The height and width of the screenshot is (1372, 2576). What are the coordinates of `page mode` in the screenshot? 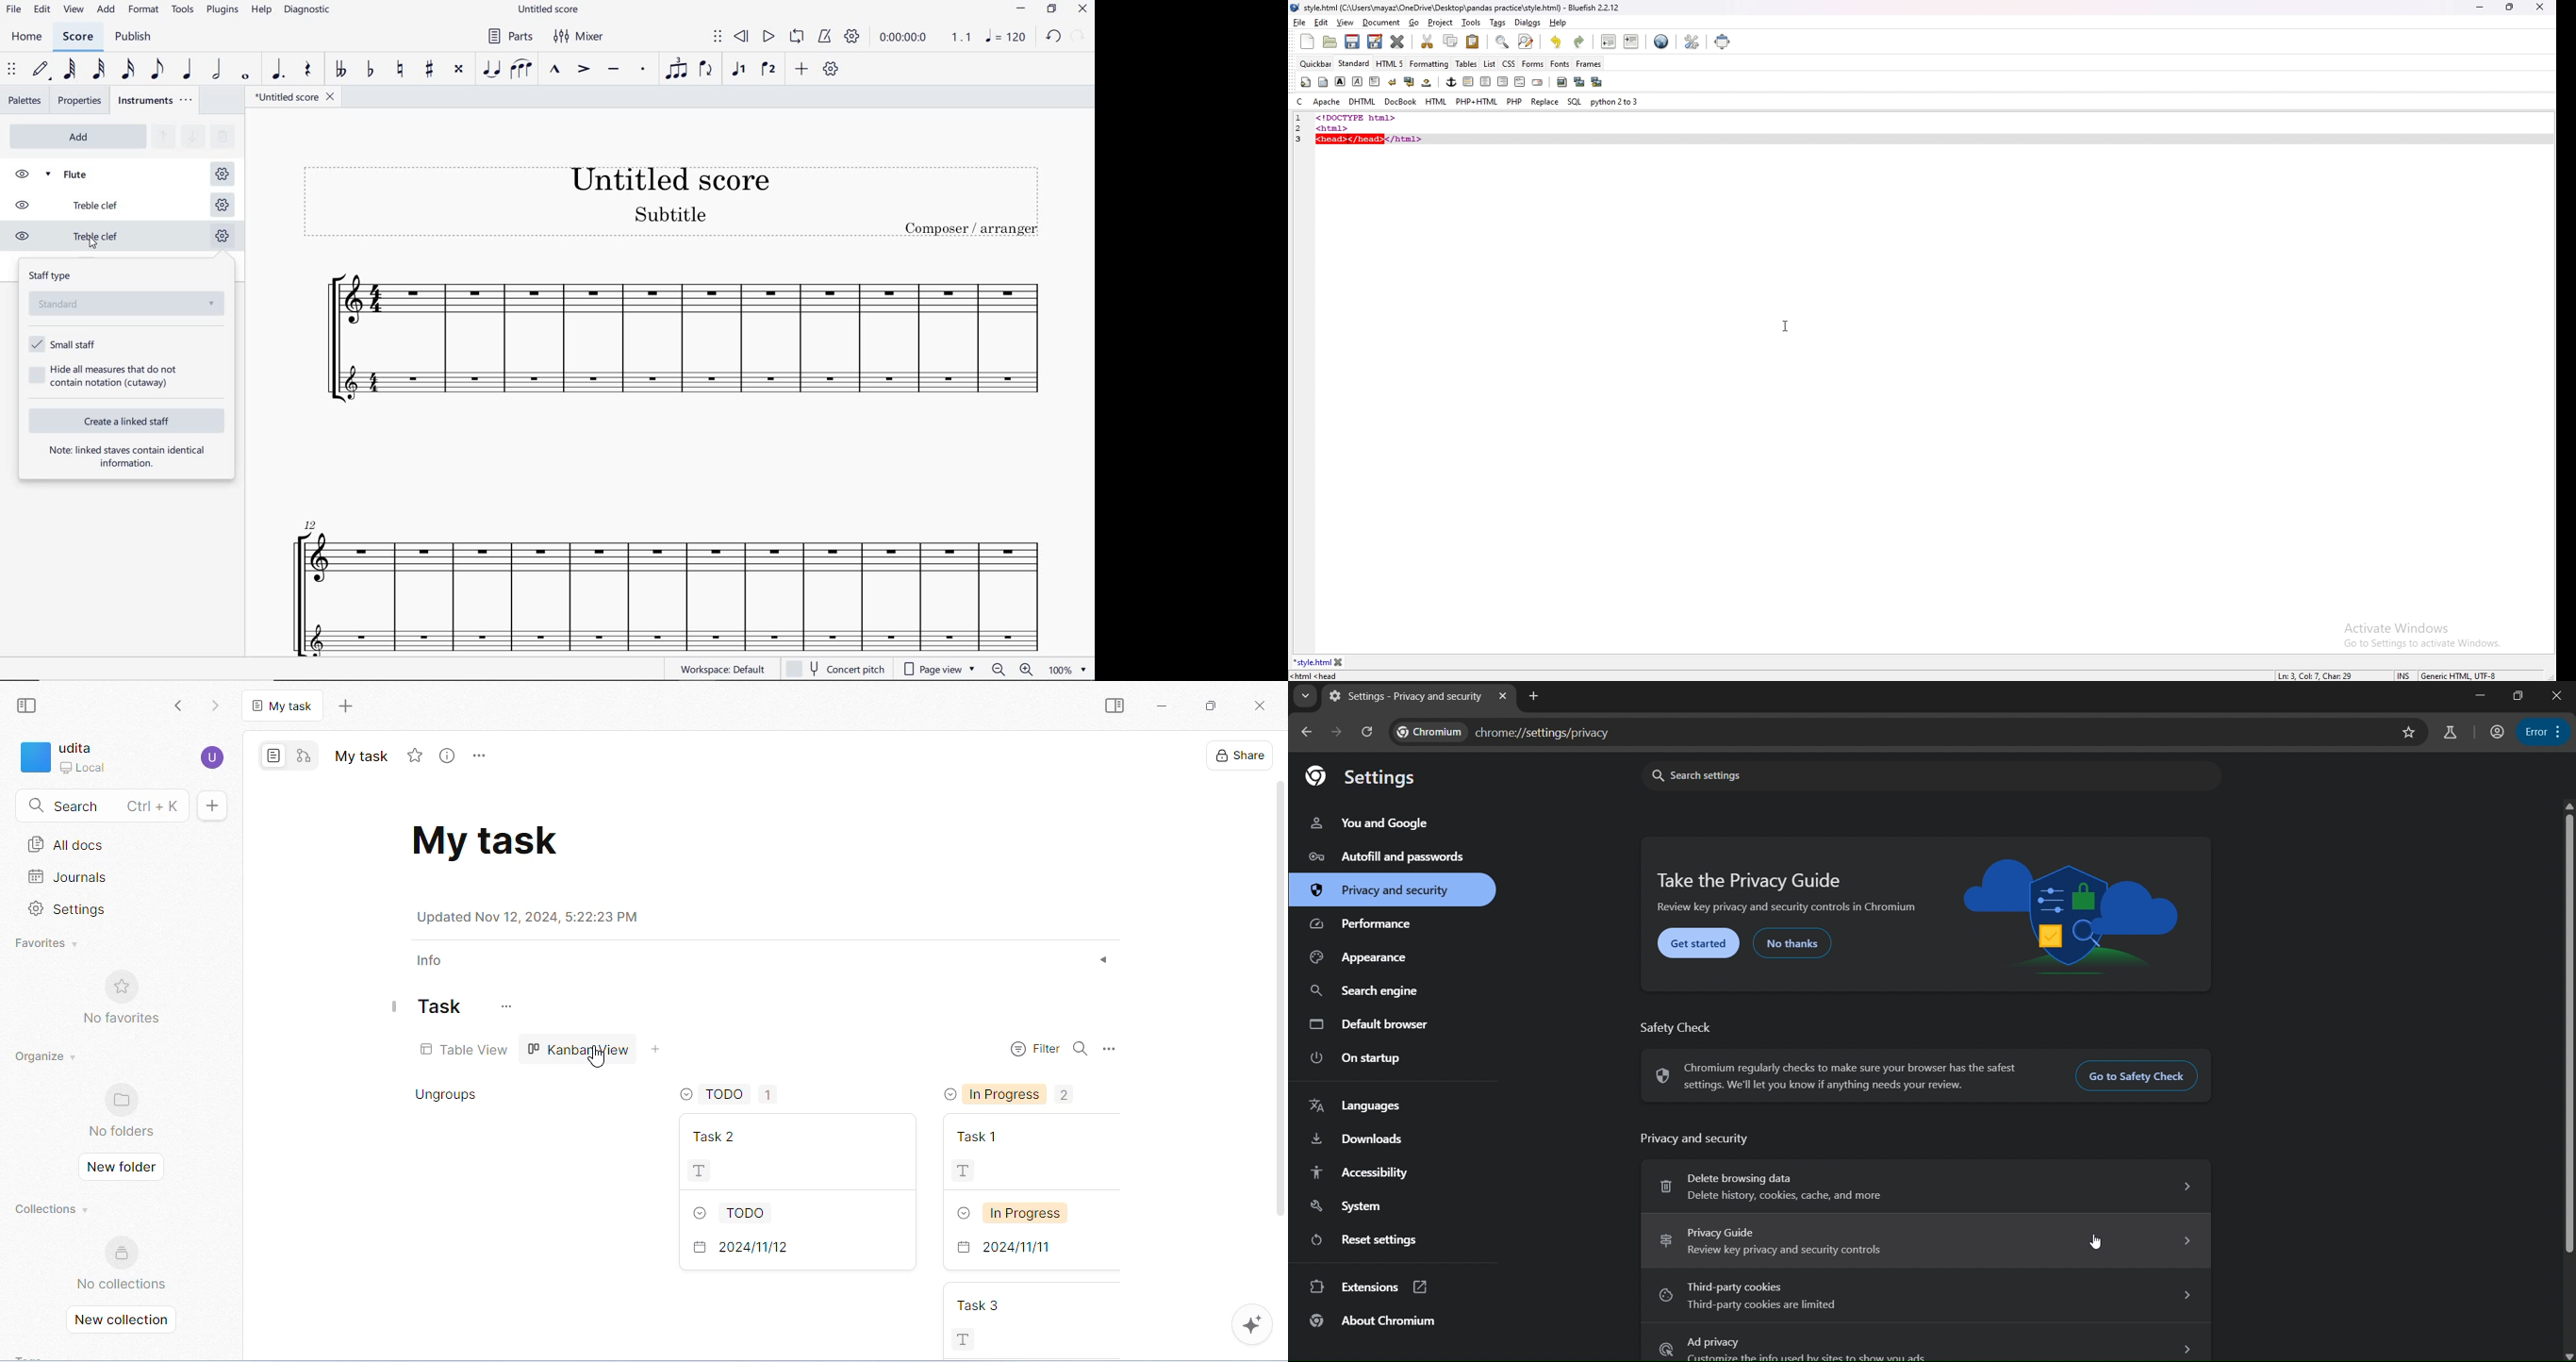 It's located at (277, 756).